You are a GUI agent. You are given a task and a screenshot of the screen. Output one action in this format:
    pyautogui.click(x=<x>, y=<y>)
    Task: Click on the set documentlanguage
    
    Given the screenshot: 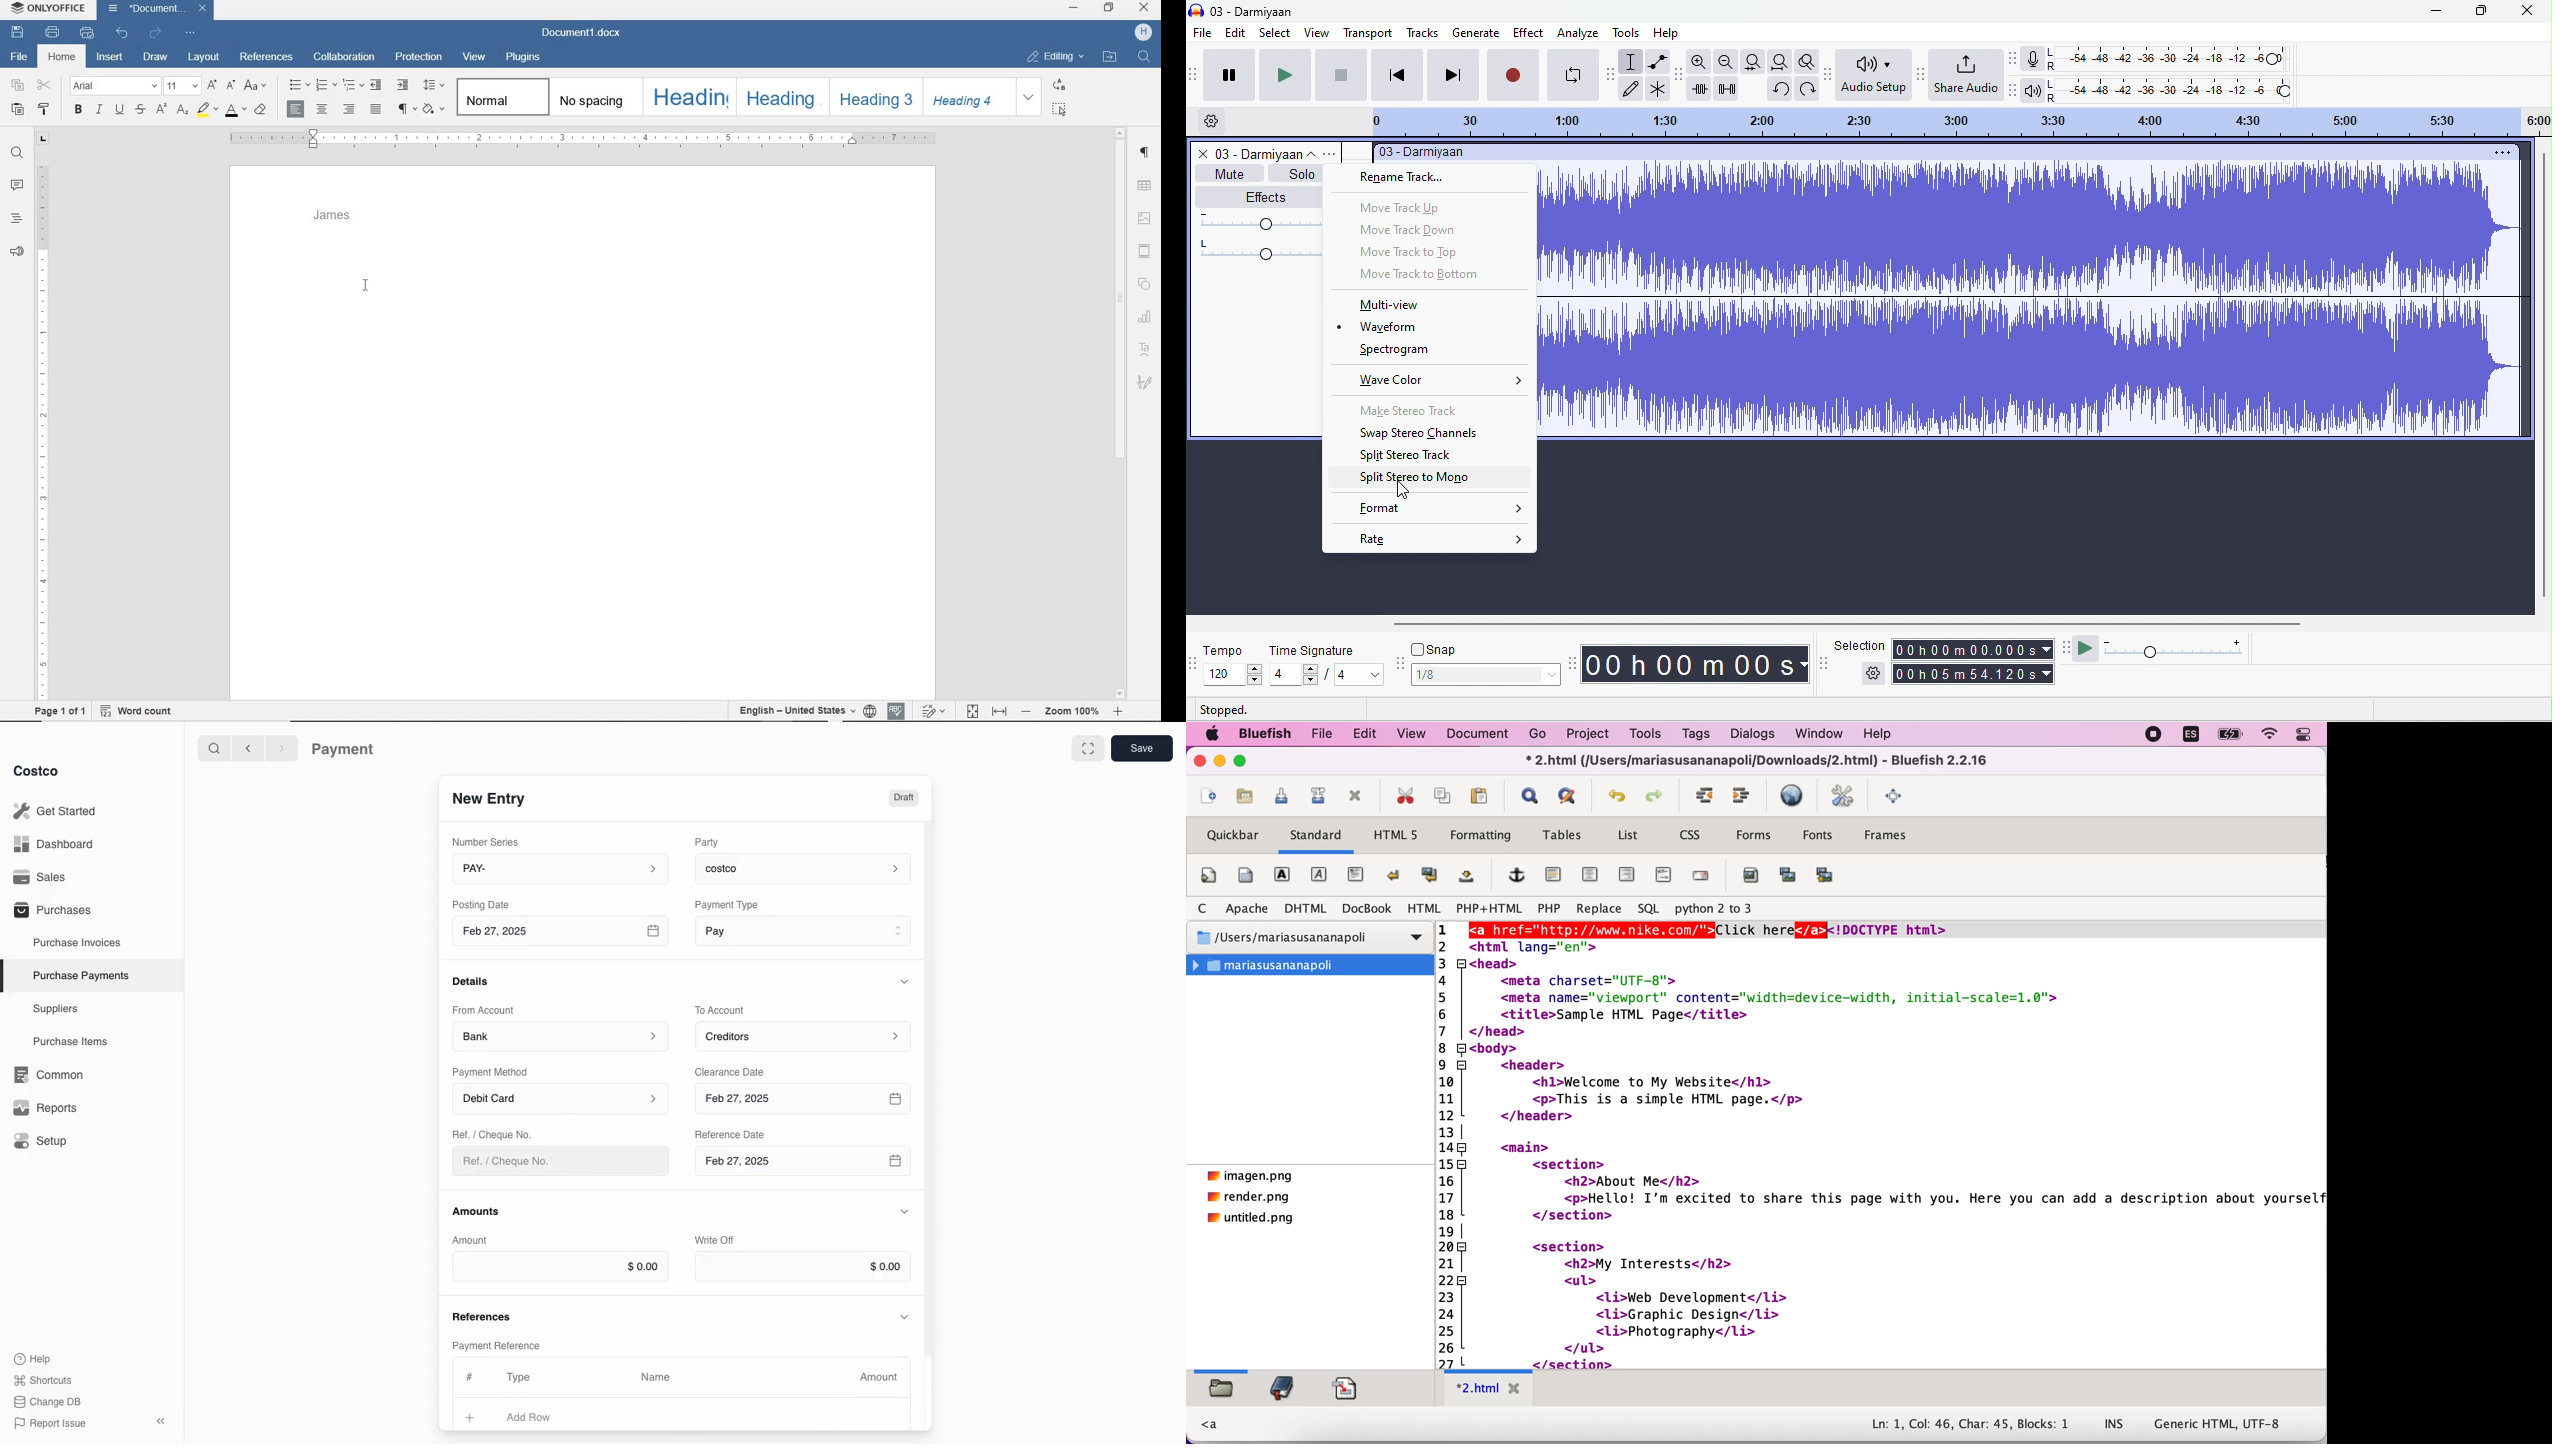 What is the action you would take?
    pyautogui.click(x=870, y=710)
    